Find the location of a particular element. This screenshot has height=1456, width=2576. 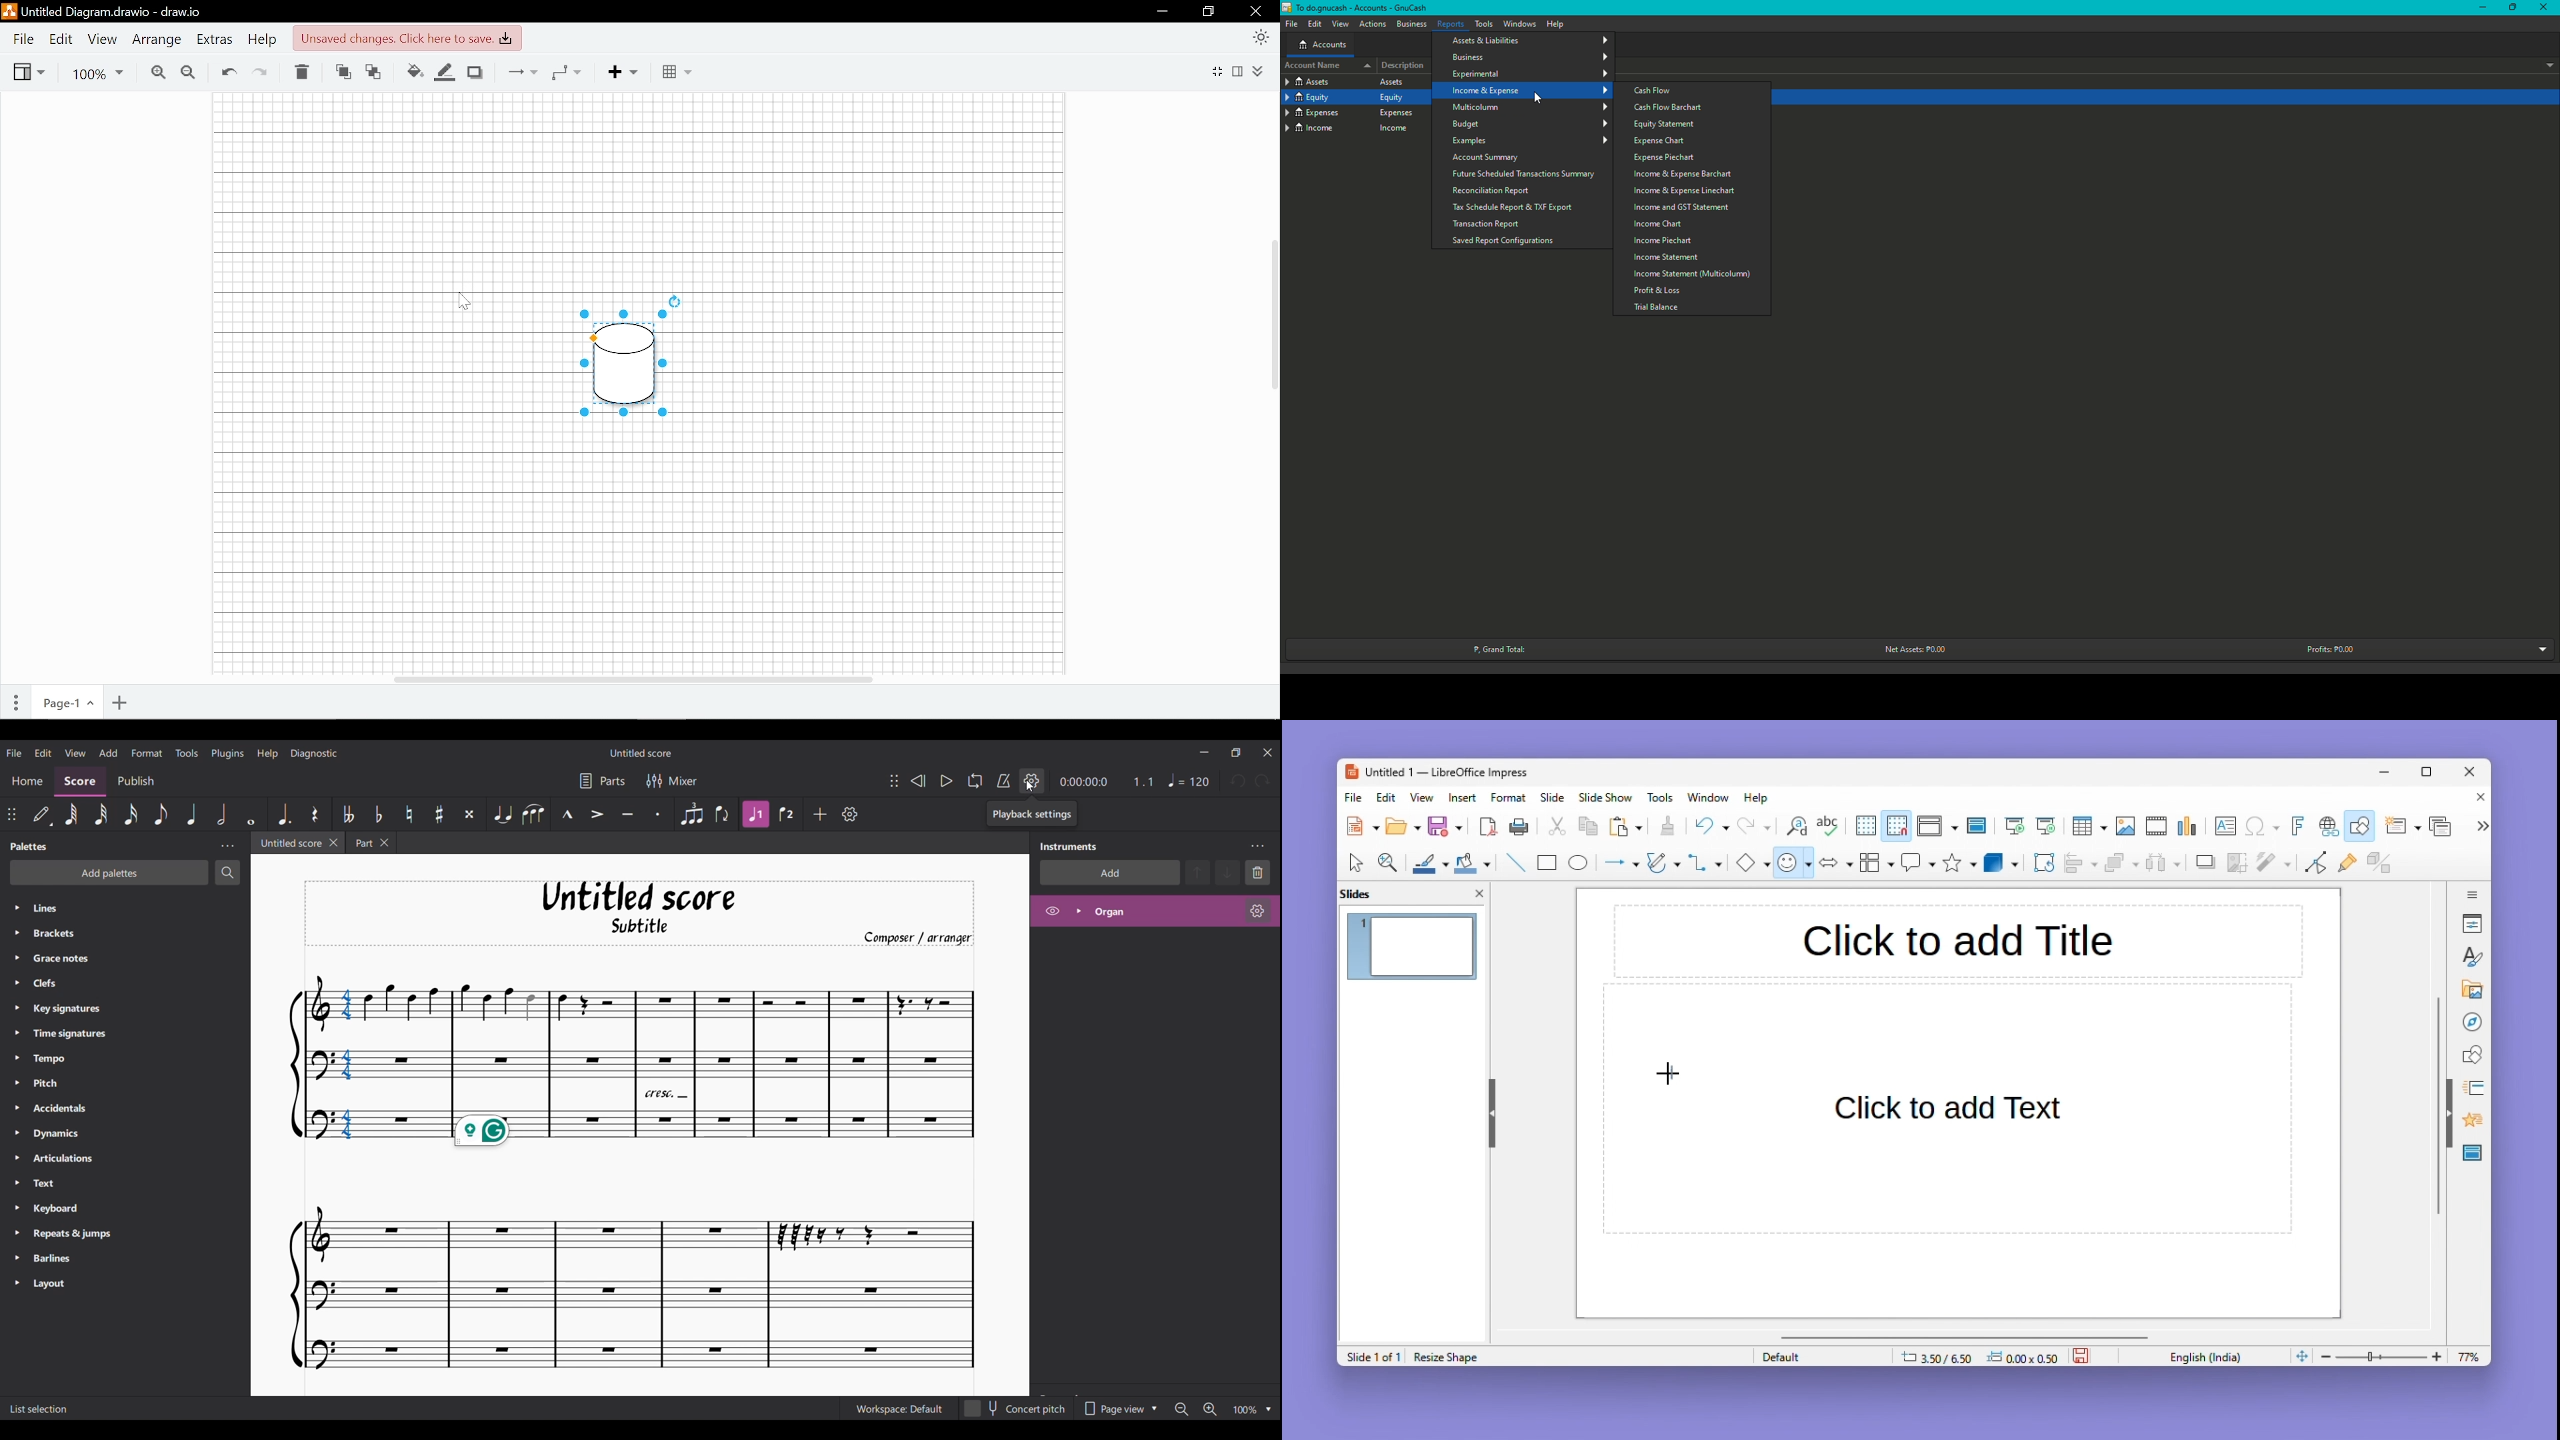

Appearance is located at coordinates (1256, 39).